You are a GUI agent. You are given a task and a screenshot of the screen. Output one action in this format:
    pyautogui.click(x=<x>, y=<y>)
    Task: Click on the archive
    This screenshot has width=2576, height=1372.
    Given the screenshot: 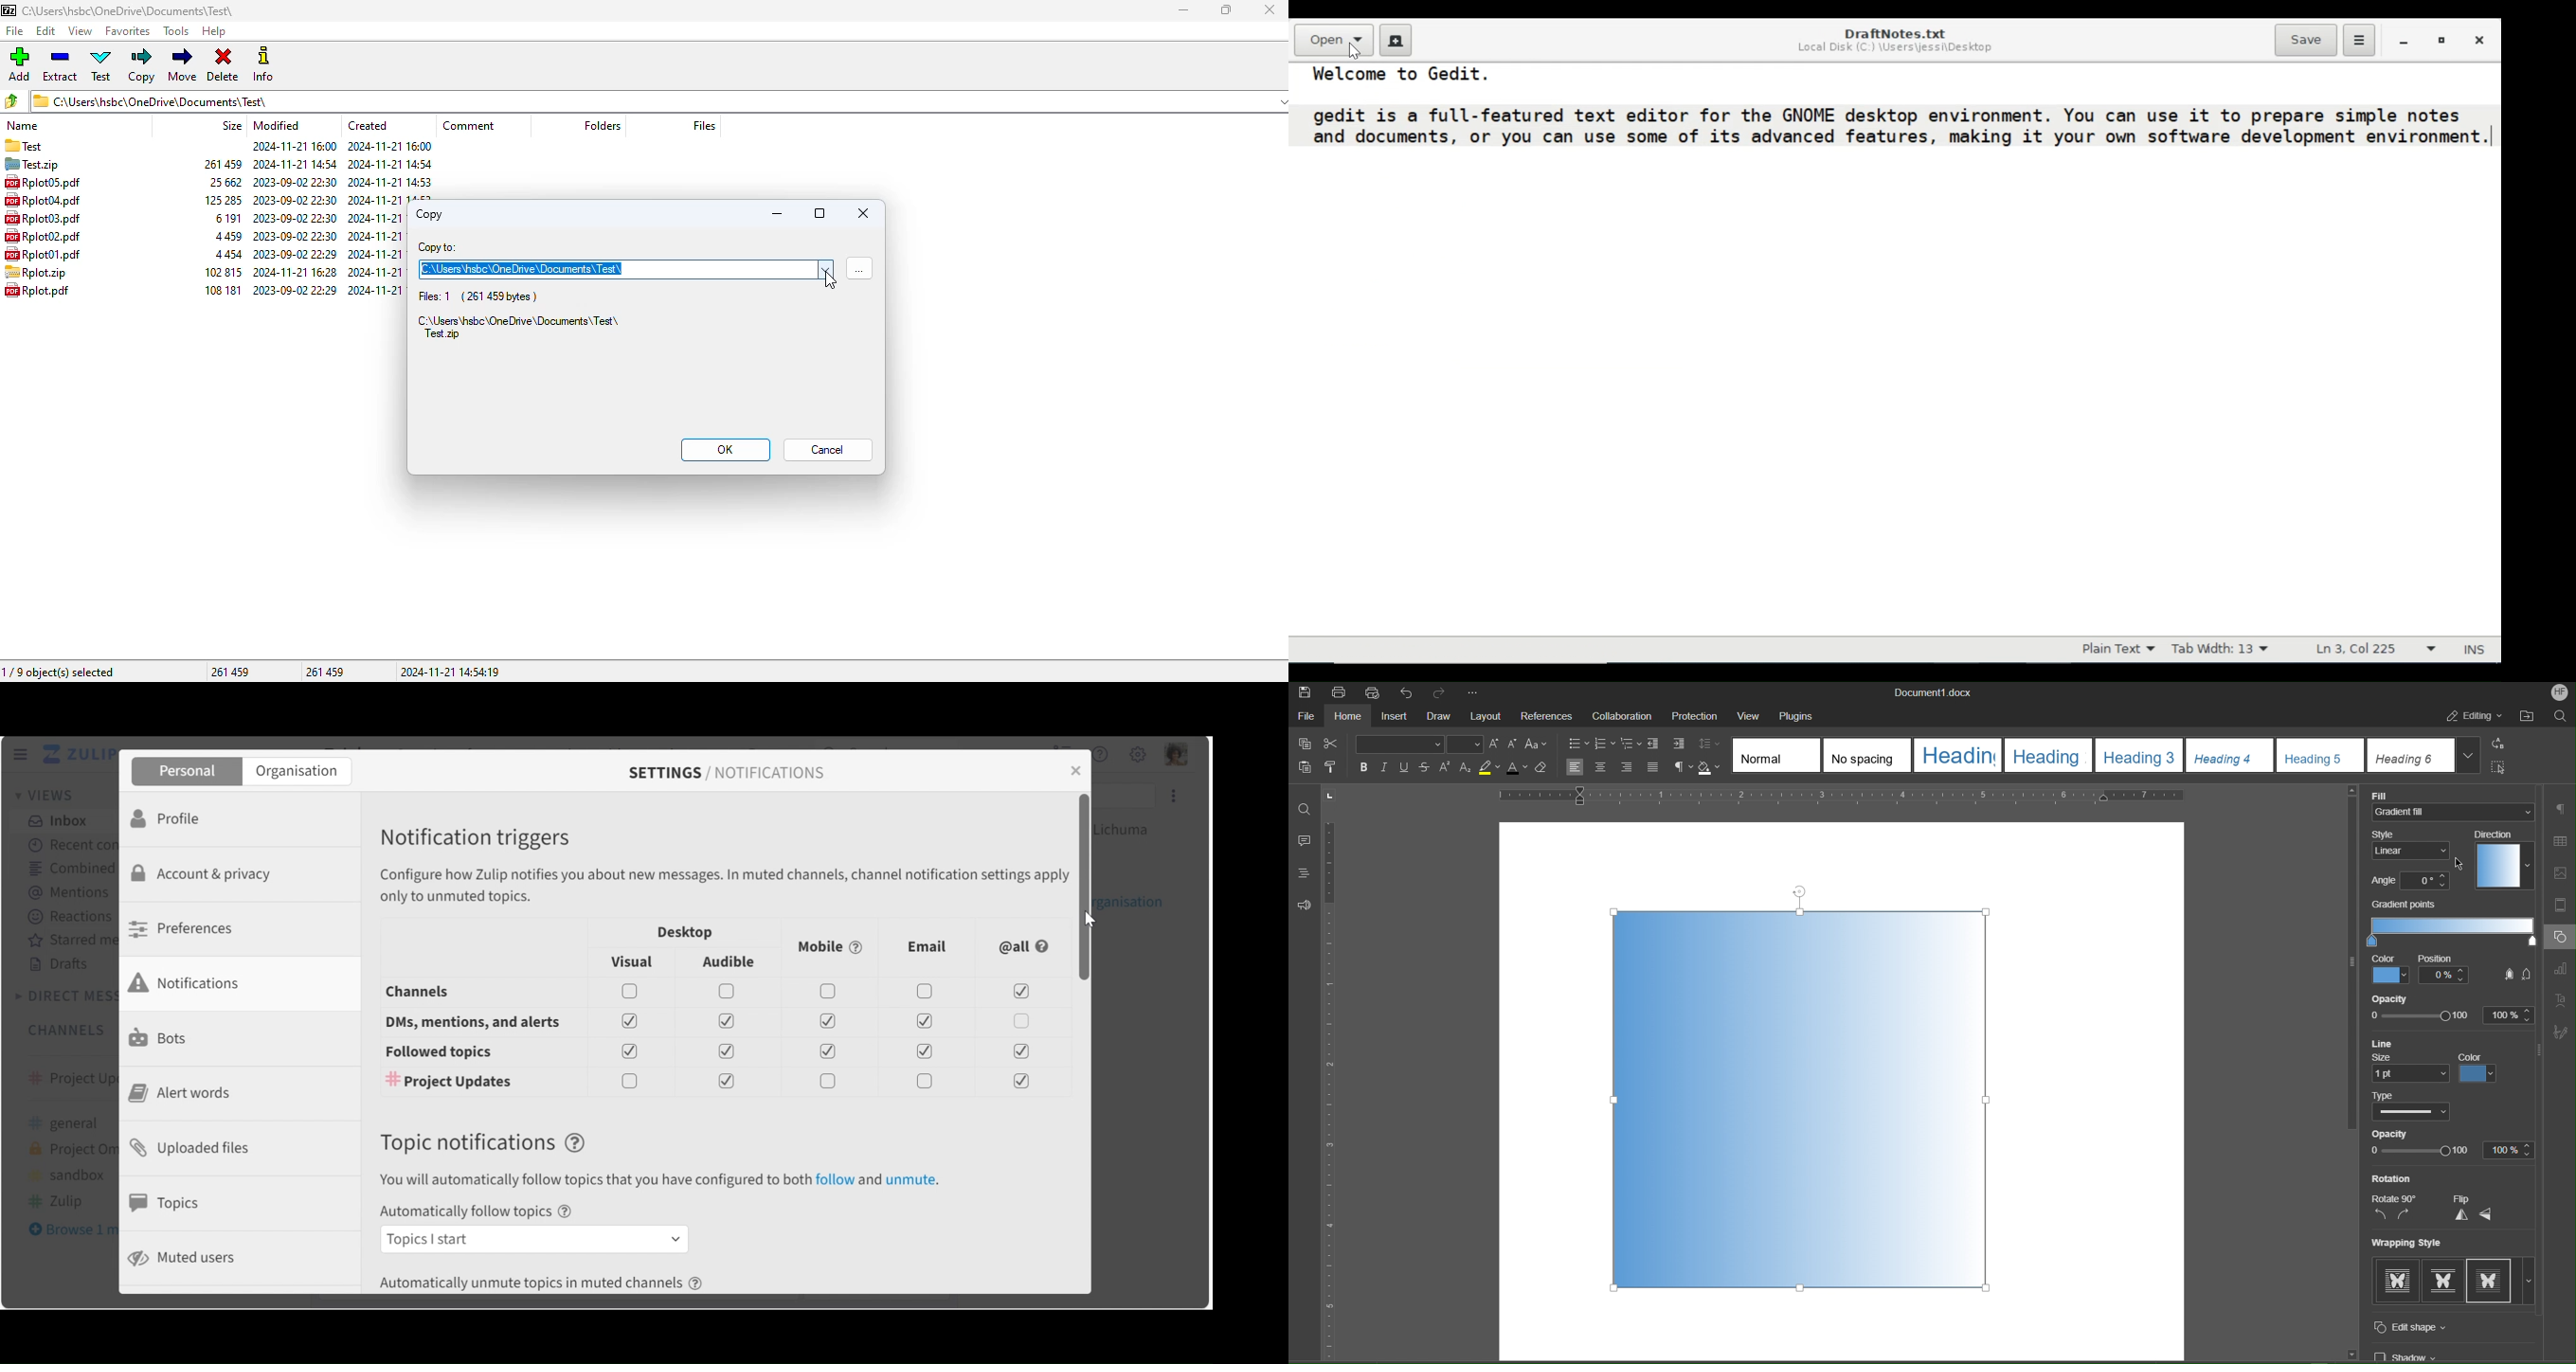 What is the action you would take?
    pyautogui.click(x=33, y=164)
    